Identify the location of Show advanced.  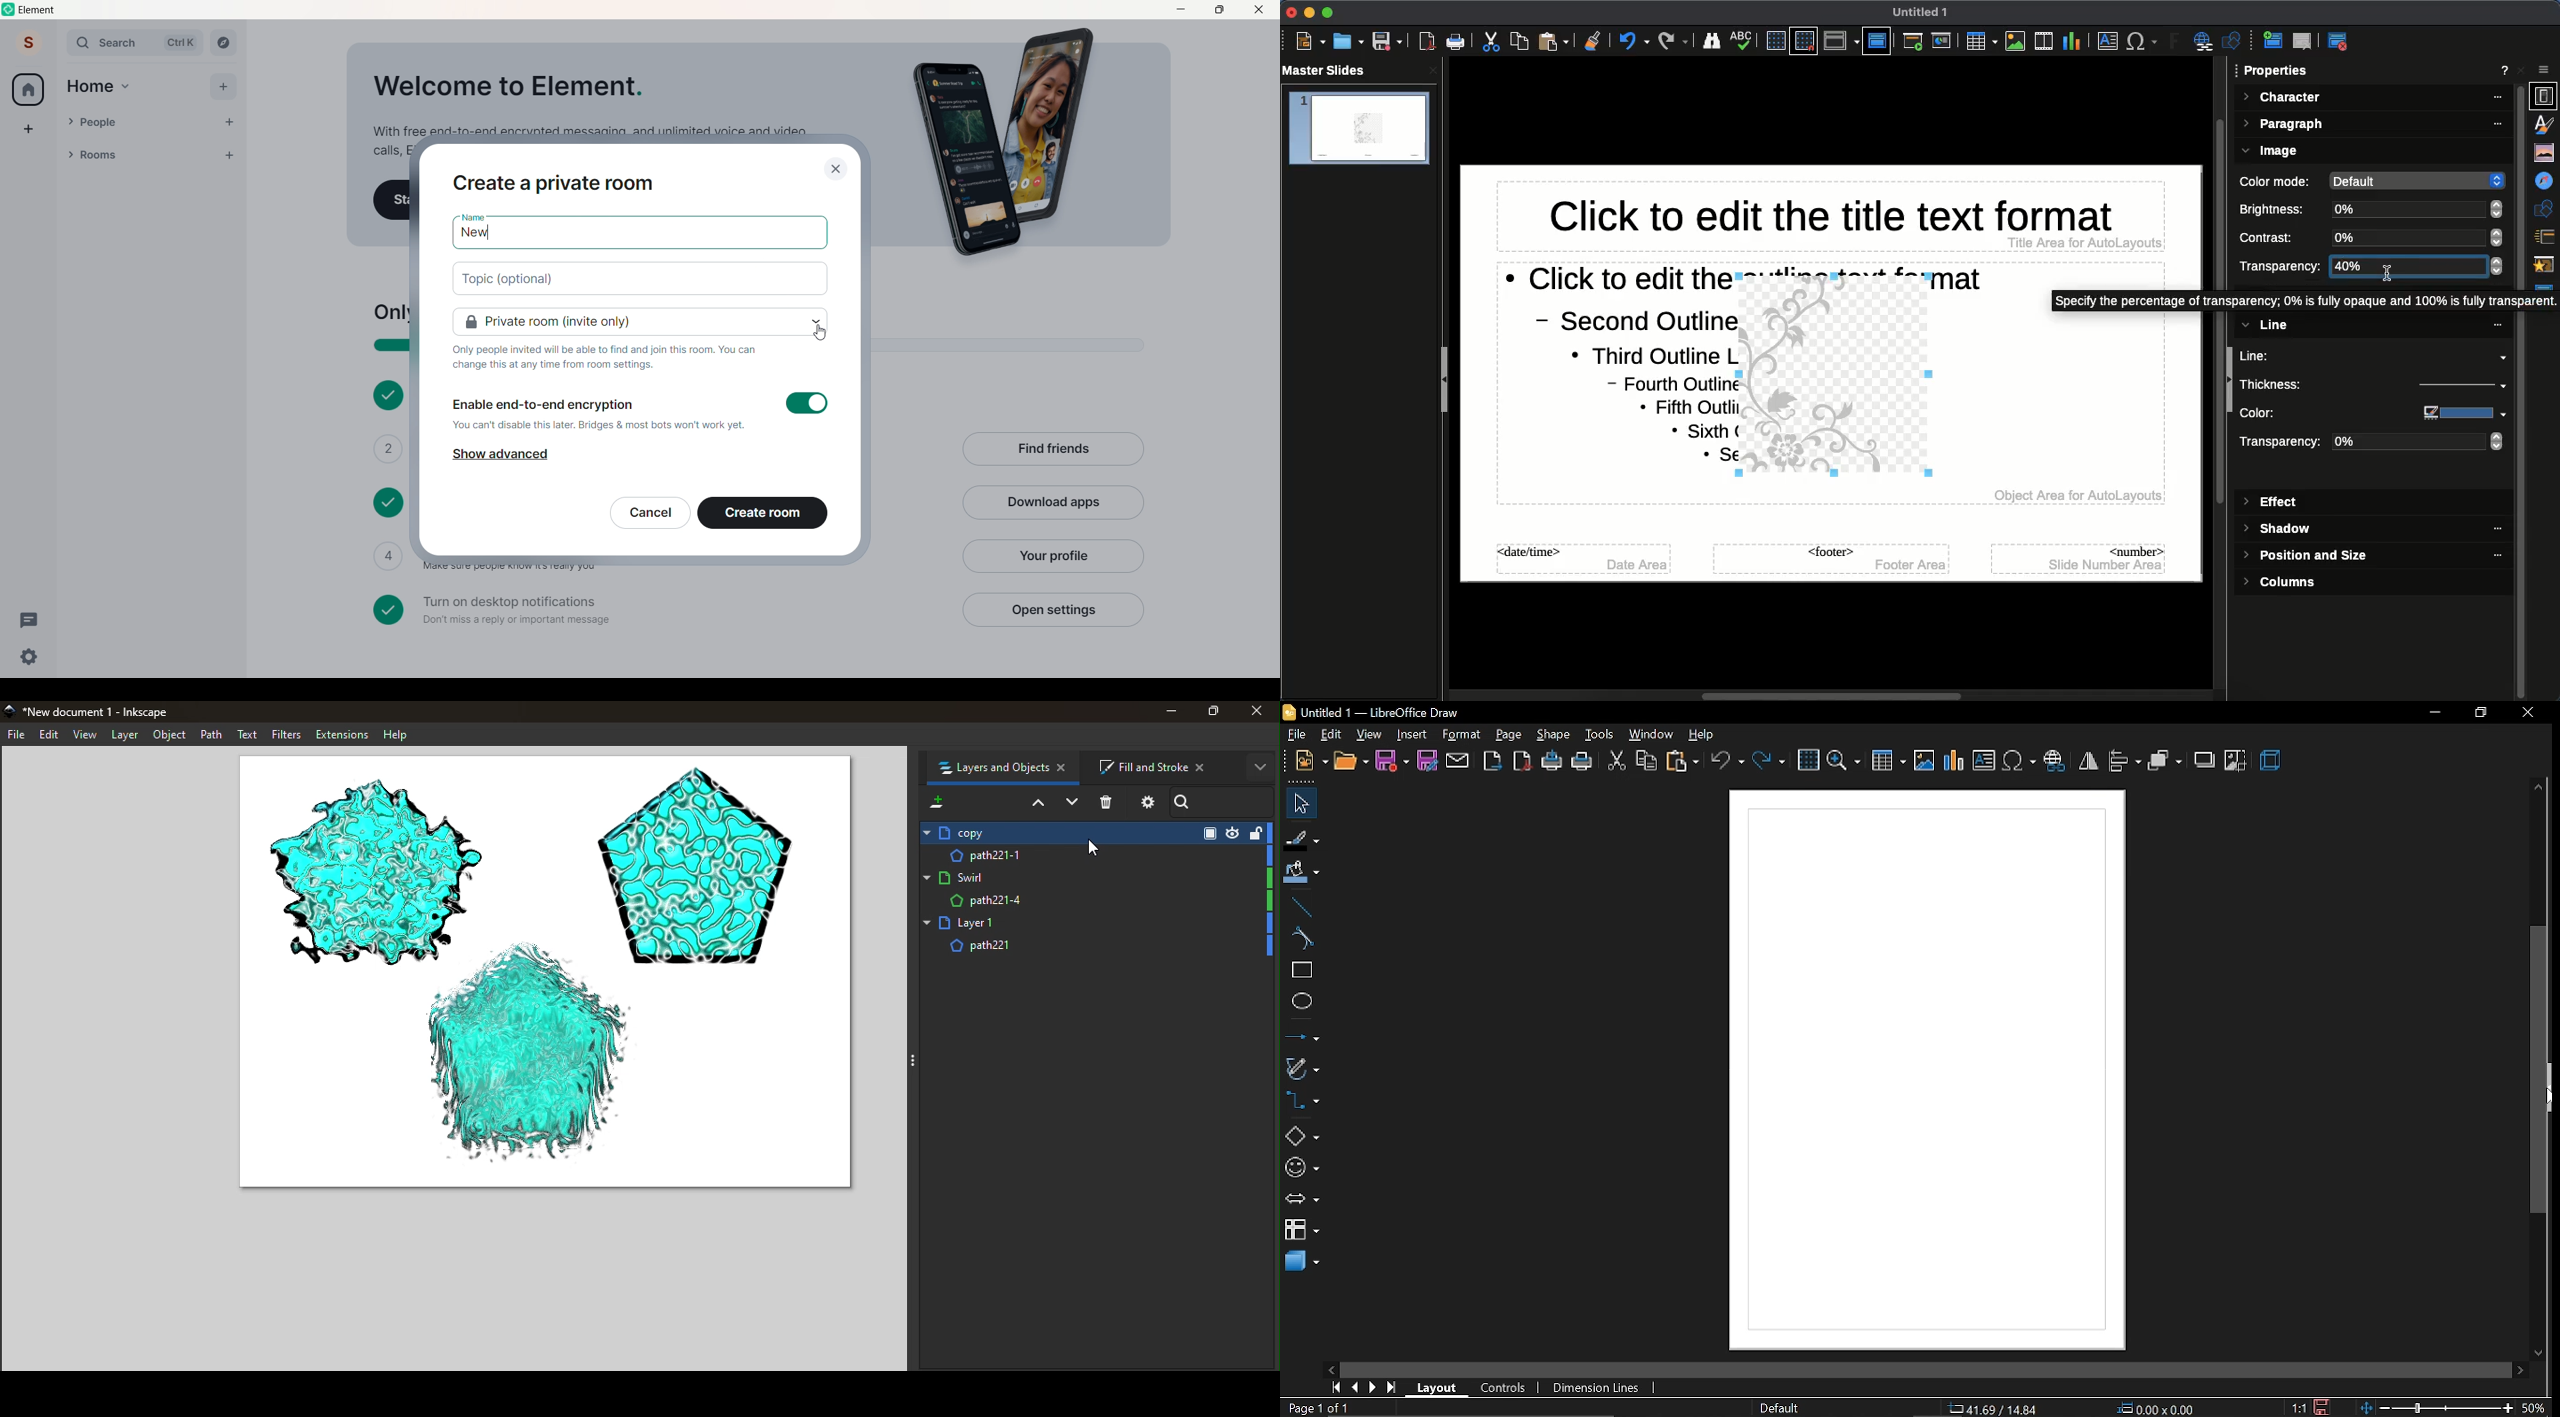
(499, 455).